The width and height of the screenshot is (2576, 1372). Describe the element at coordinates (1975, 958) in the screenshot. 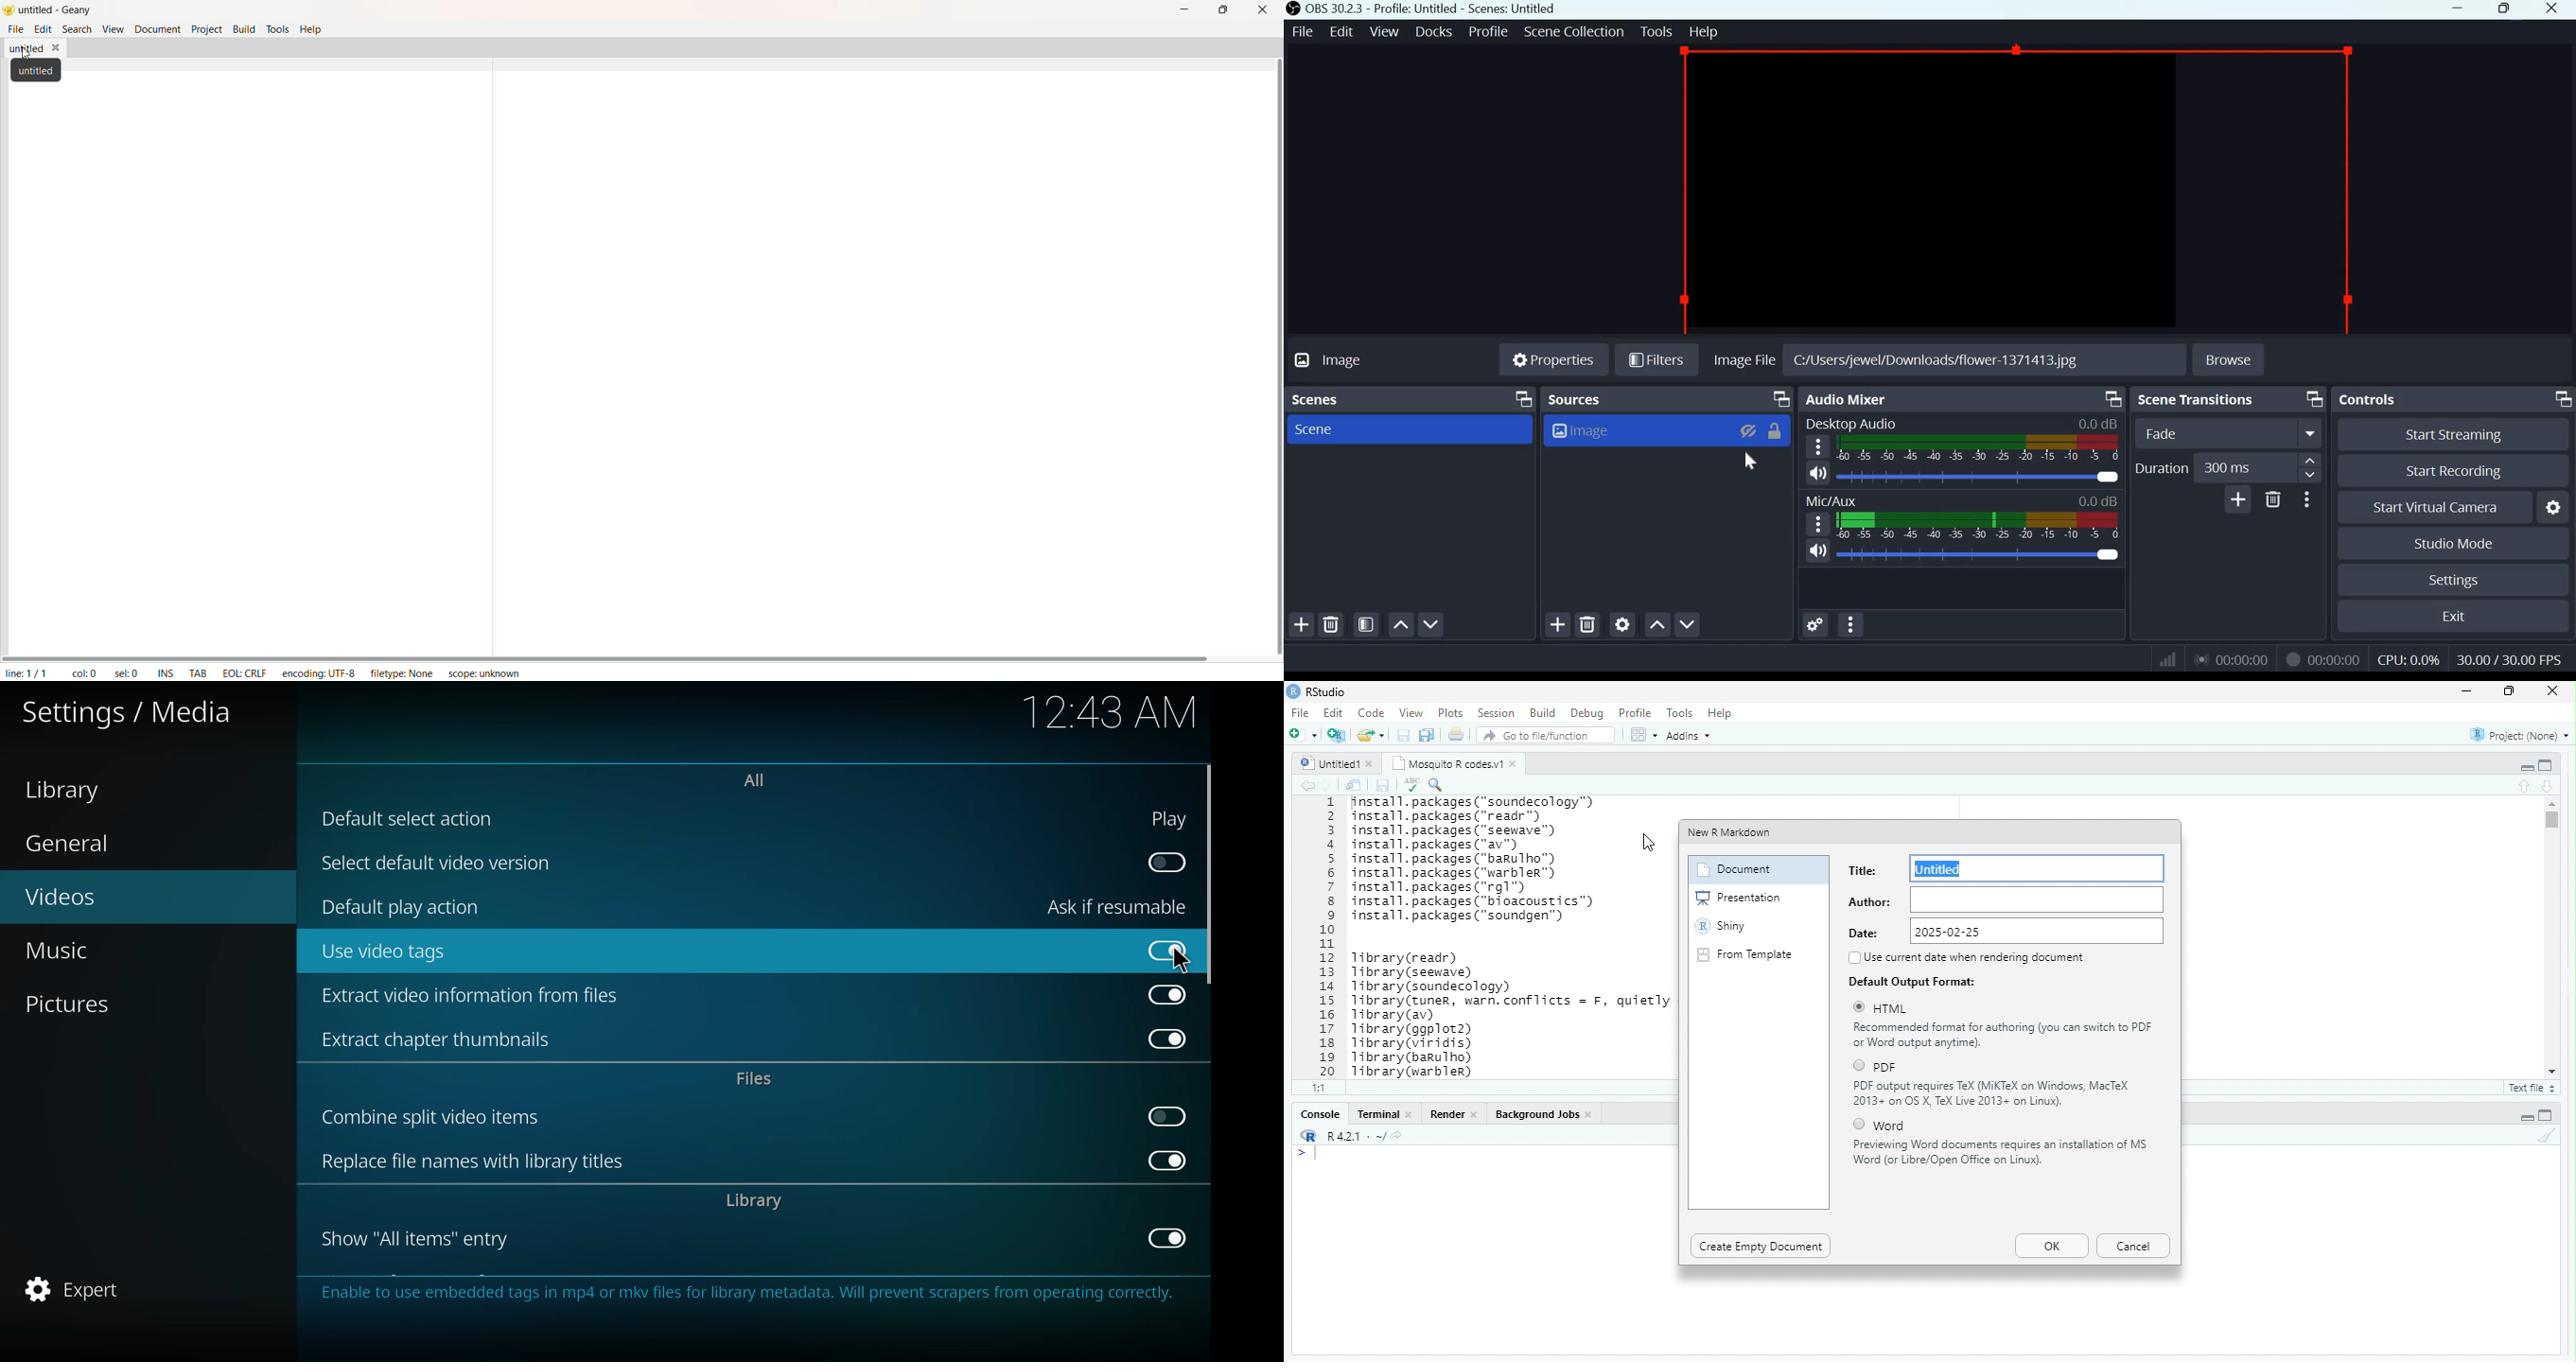

I see `Use current date when rendering document` at that location.